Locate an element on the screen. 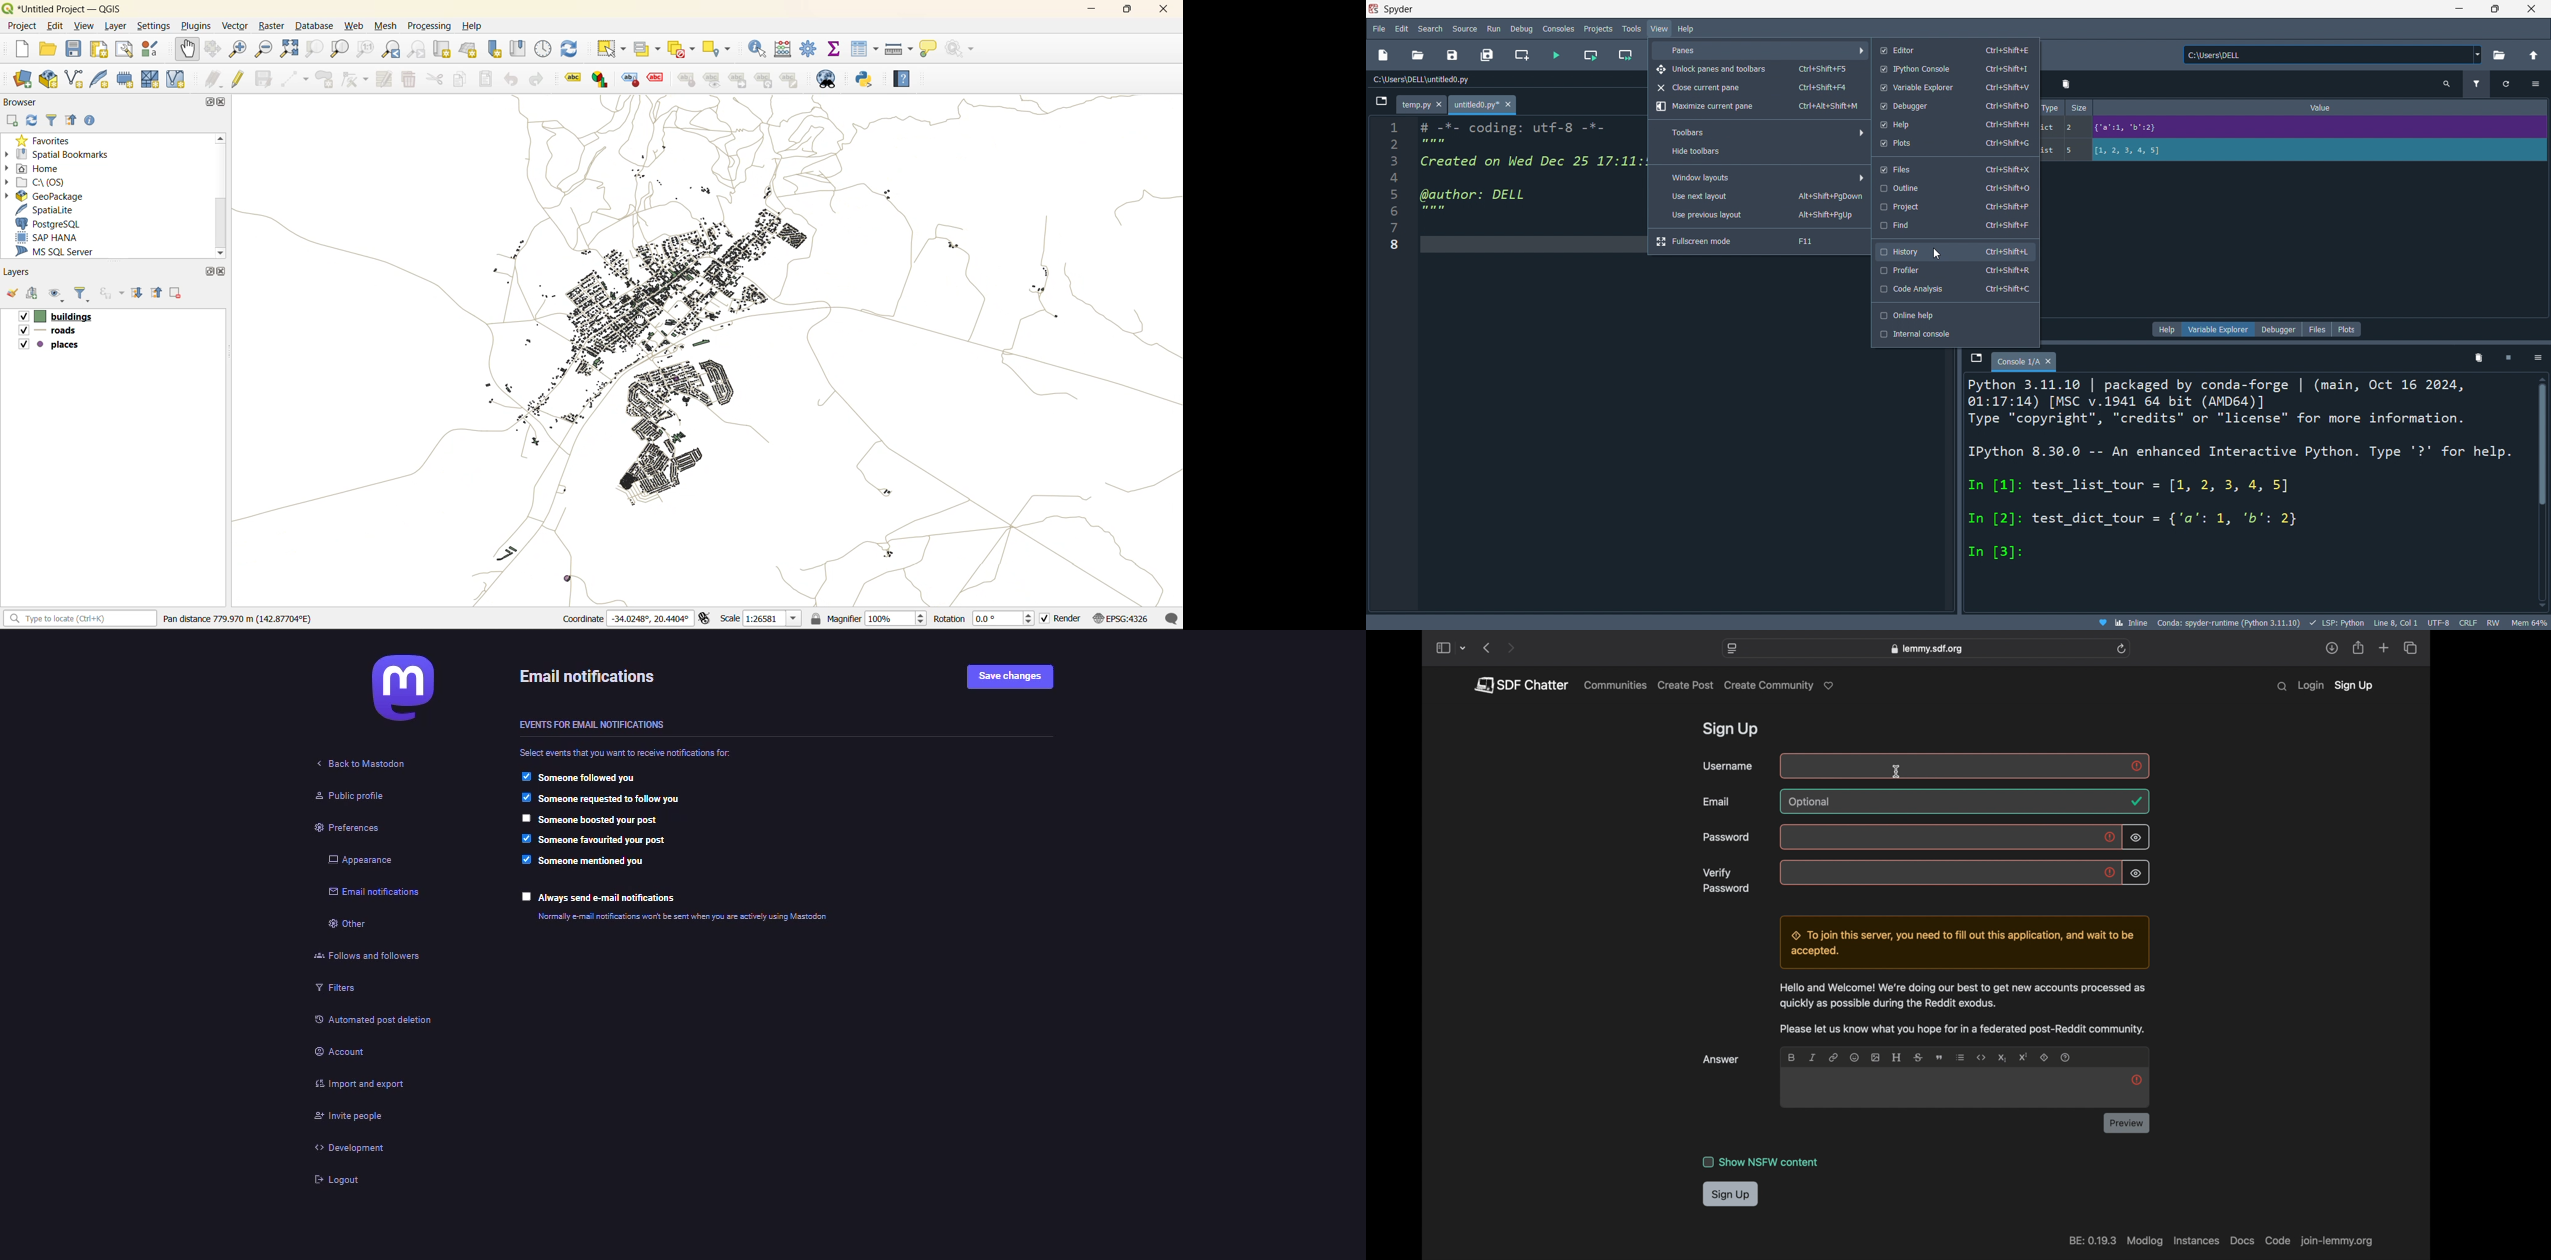 This screenshot has width=2576, height=1260. optional is located at coordinates (1811, 802).